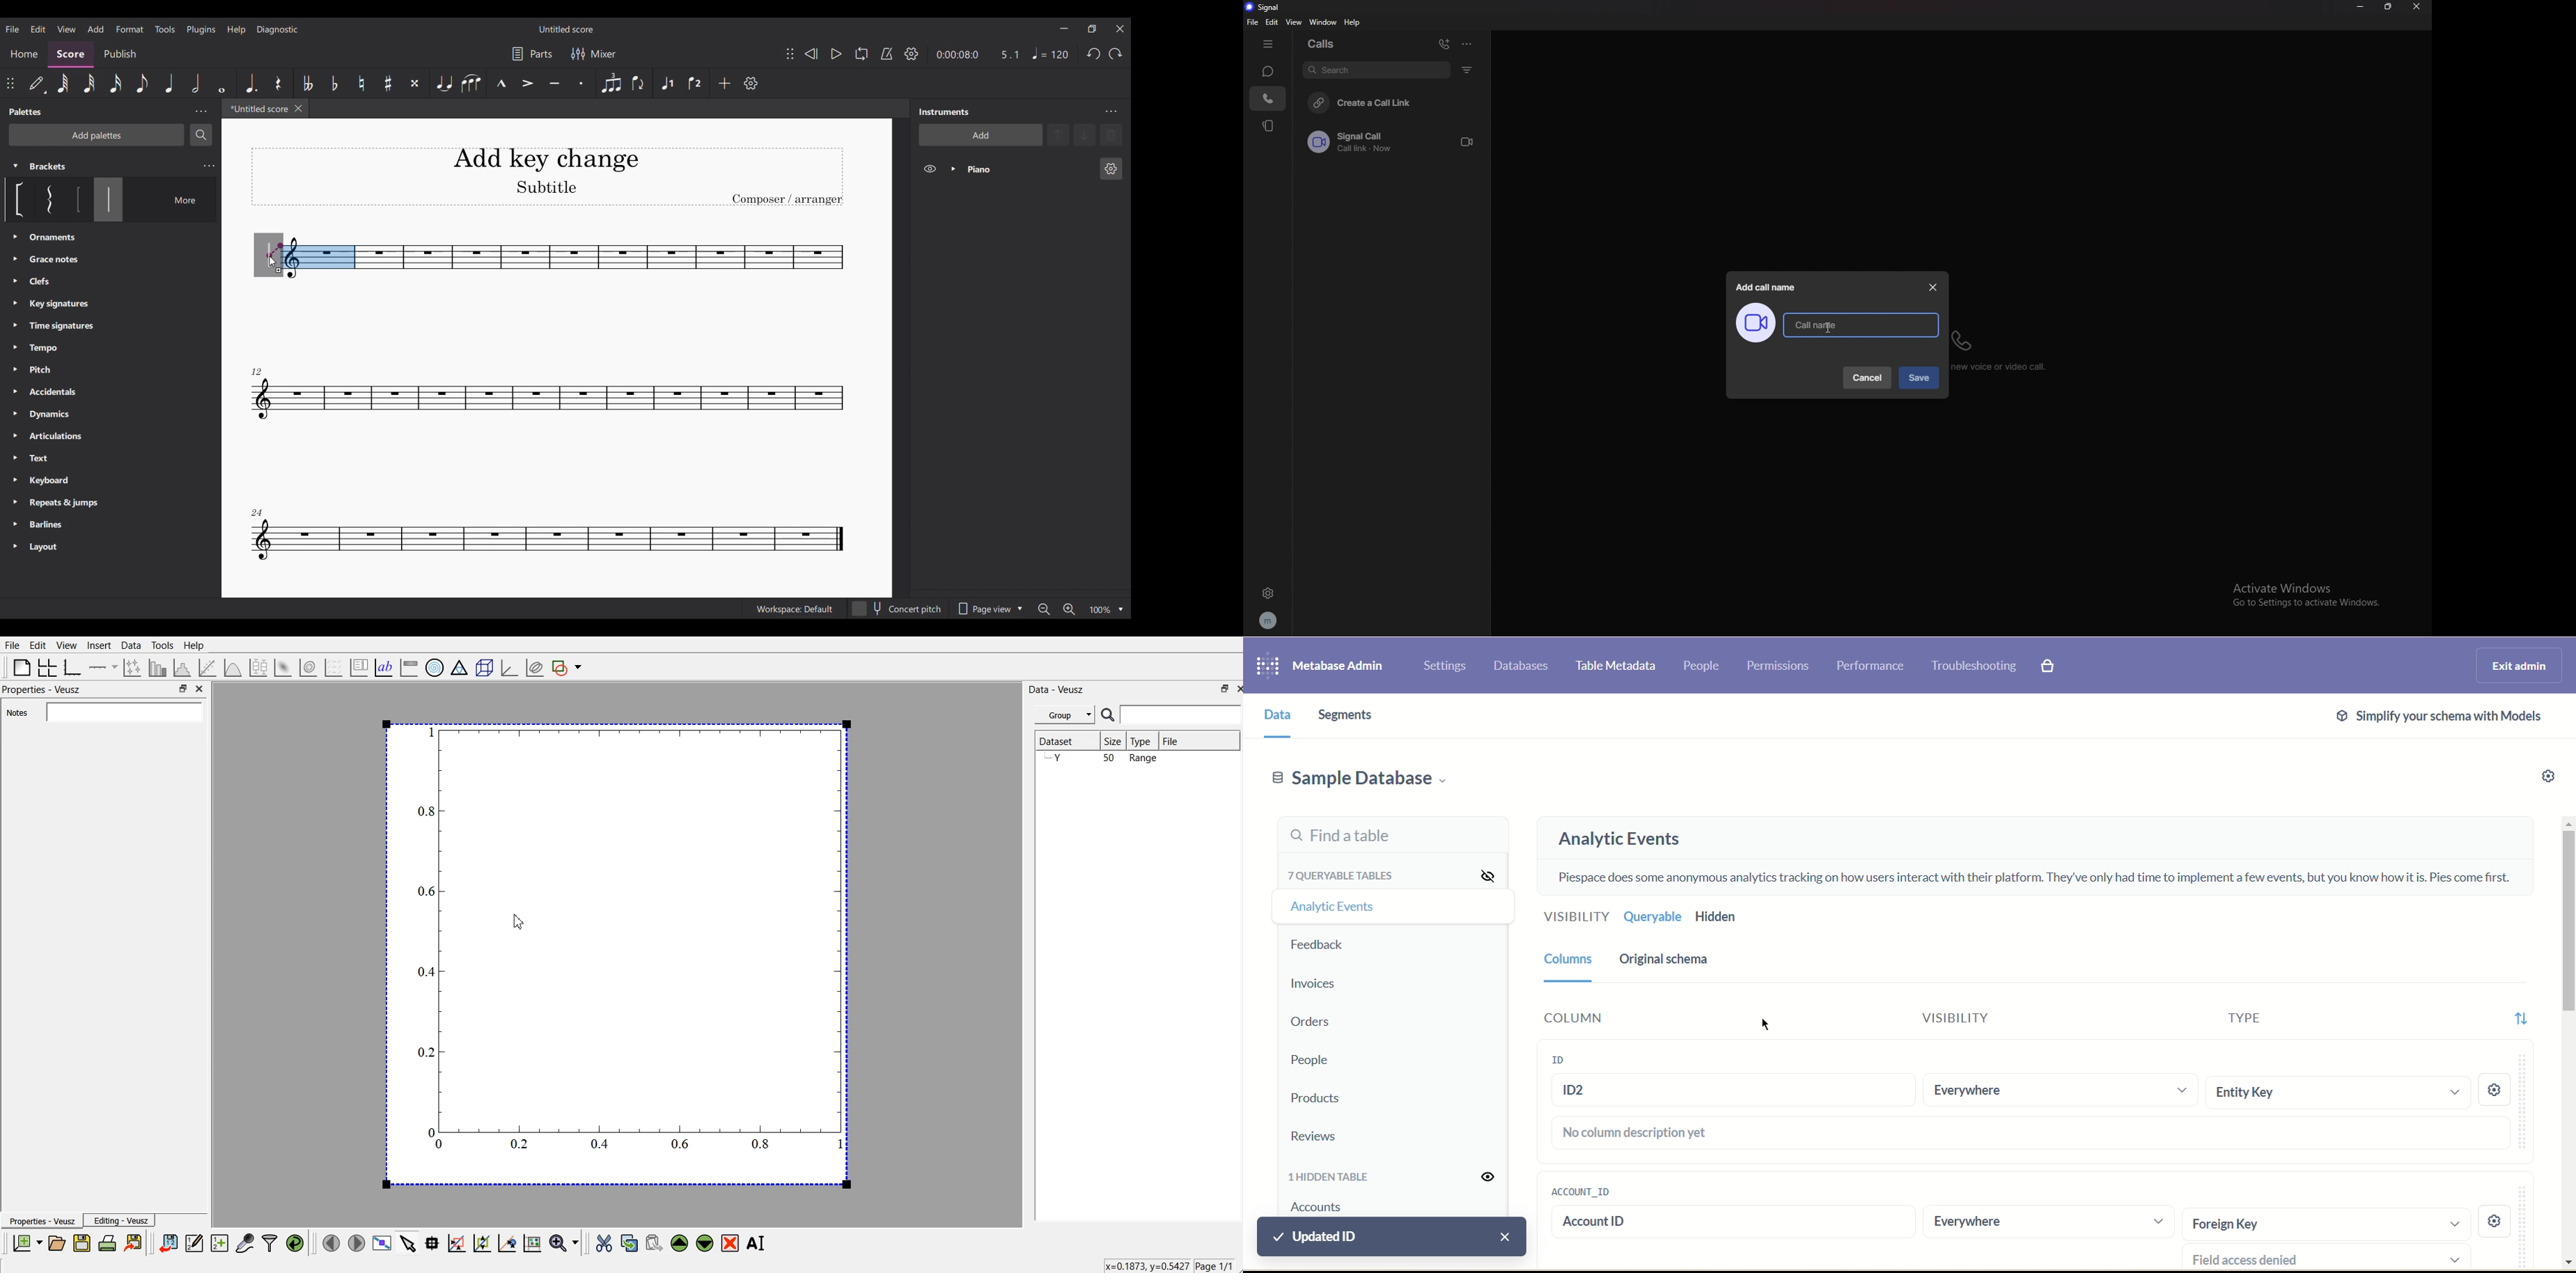 The height and width of the screenshot is (1288, 2576). Describe the element at coordinates (795, 609) in the screenshot. I see `Workspace: Default` at that location.